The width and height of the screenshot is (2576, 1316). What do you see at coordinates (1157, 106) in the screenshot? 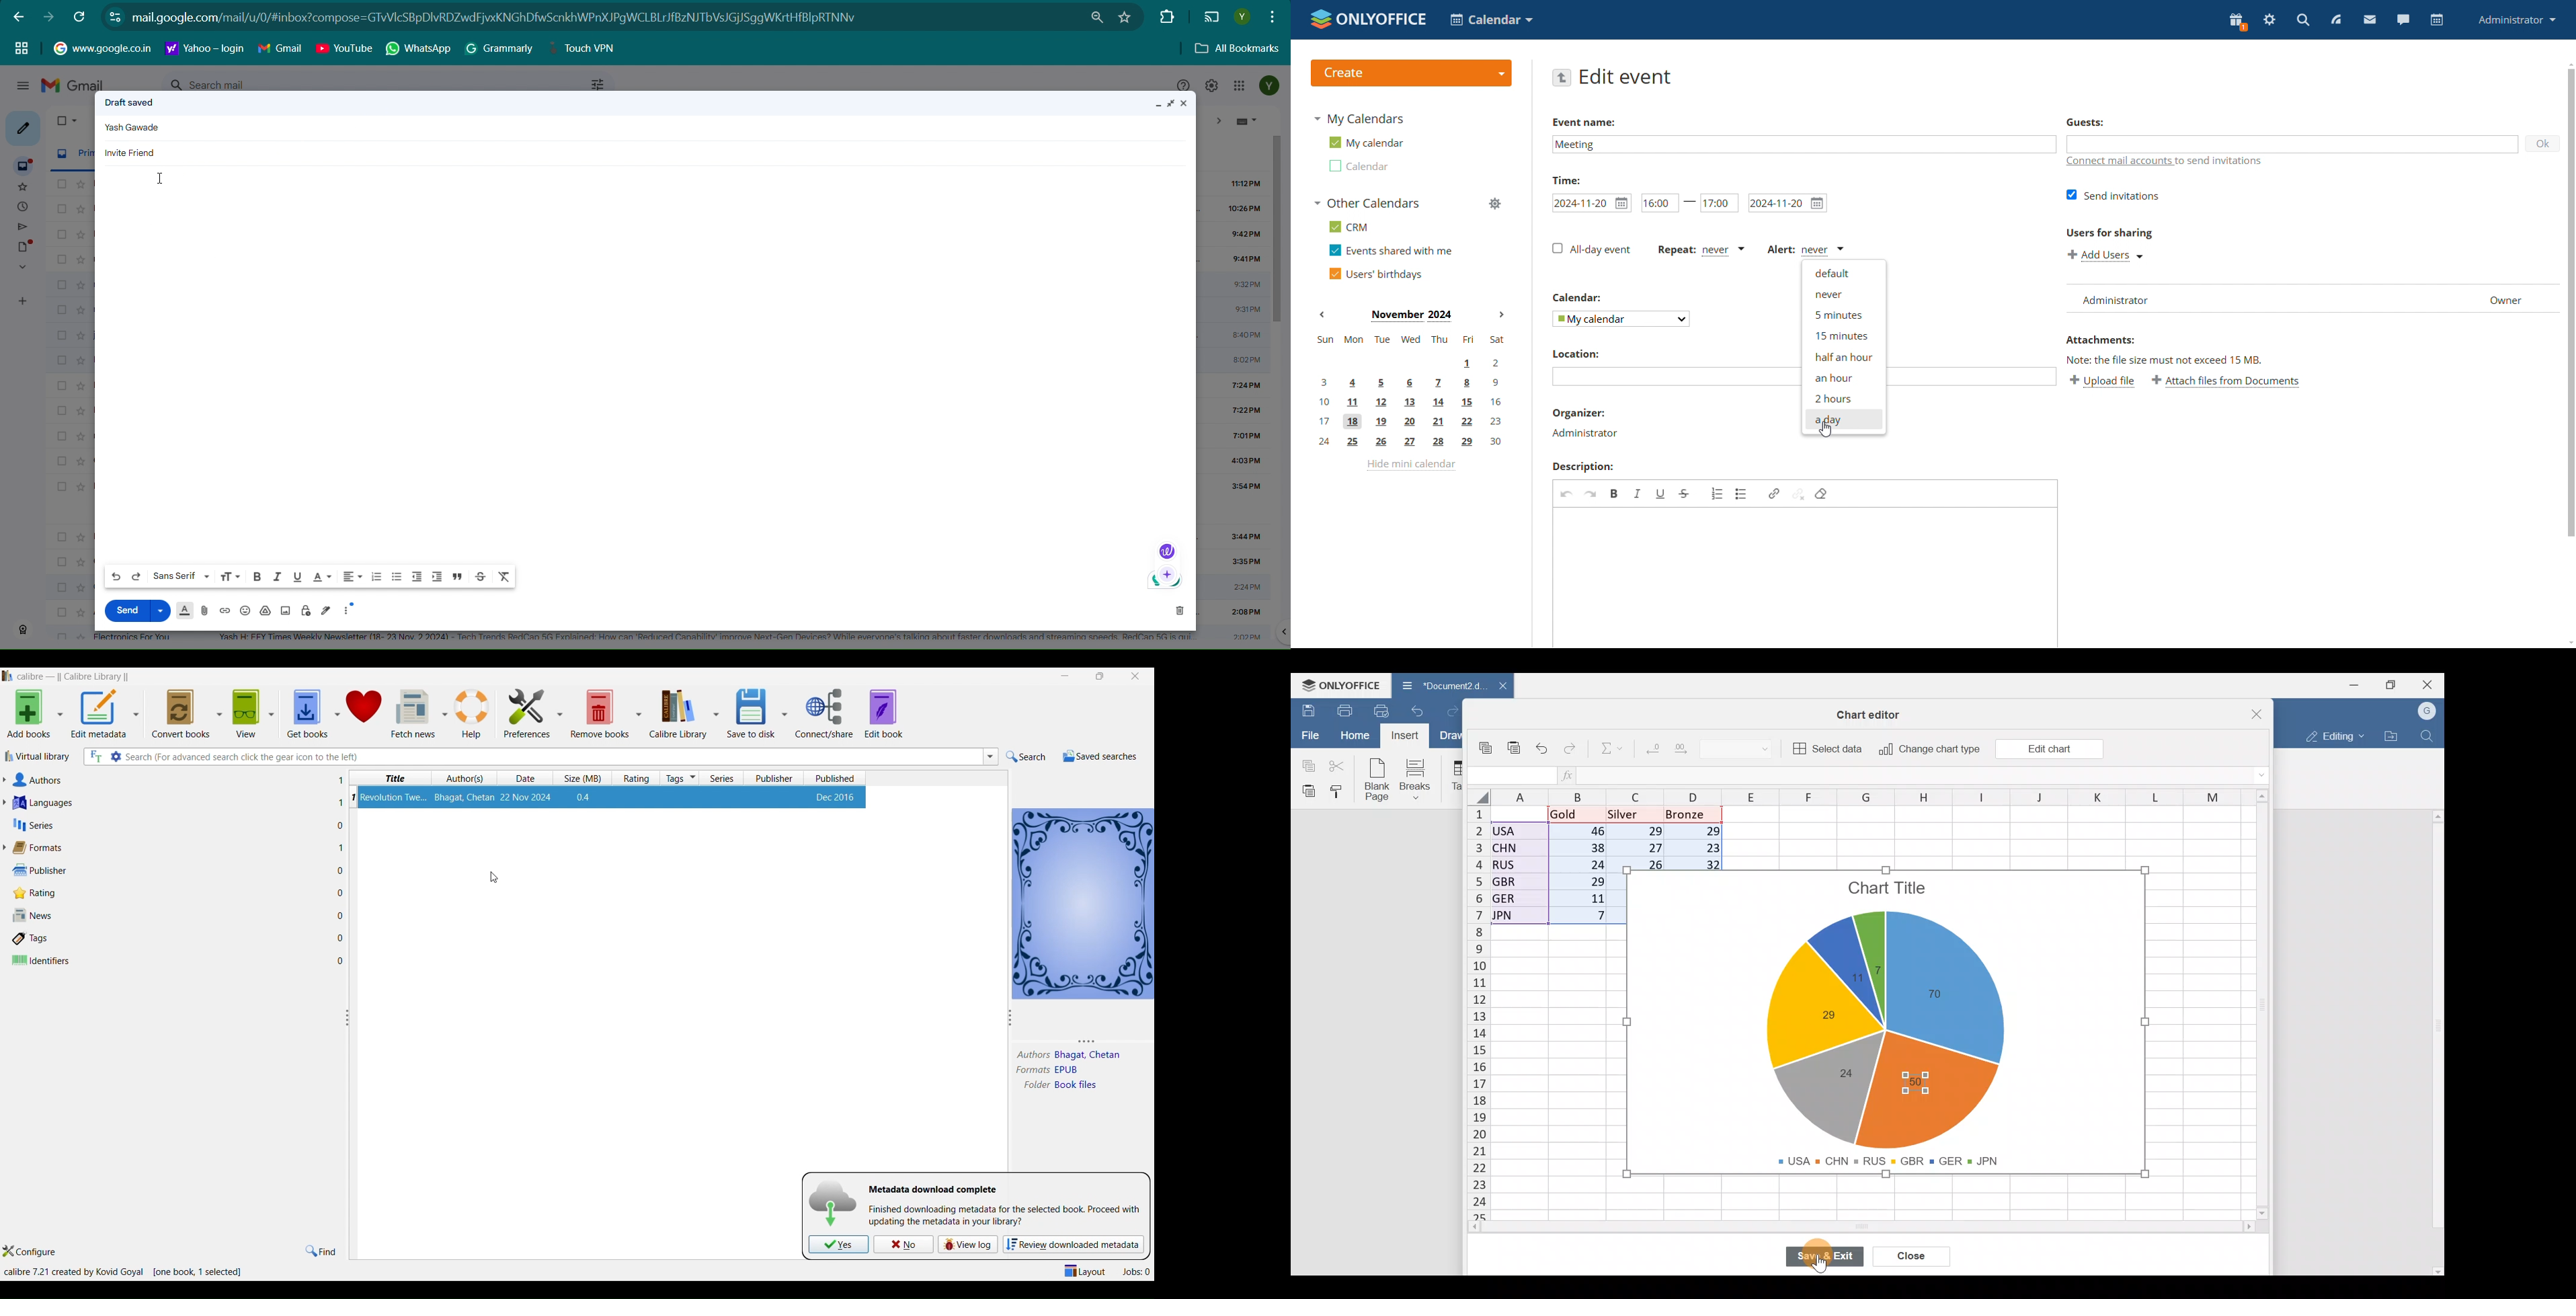
I see `Minimize` at bounding box center [1157, 106].